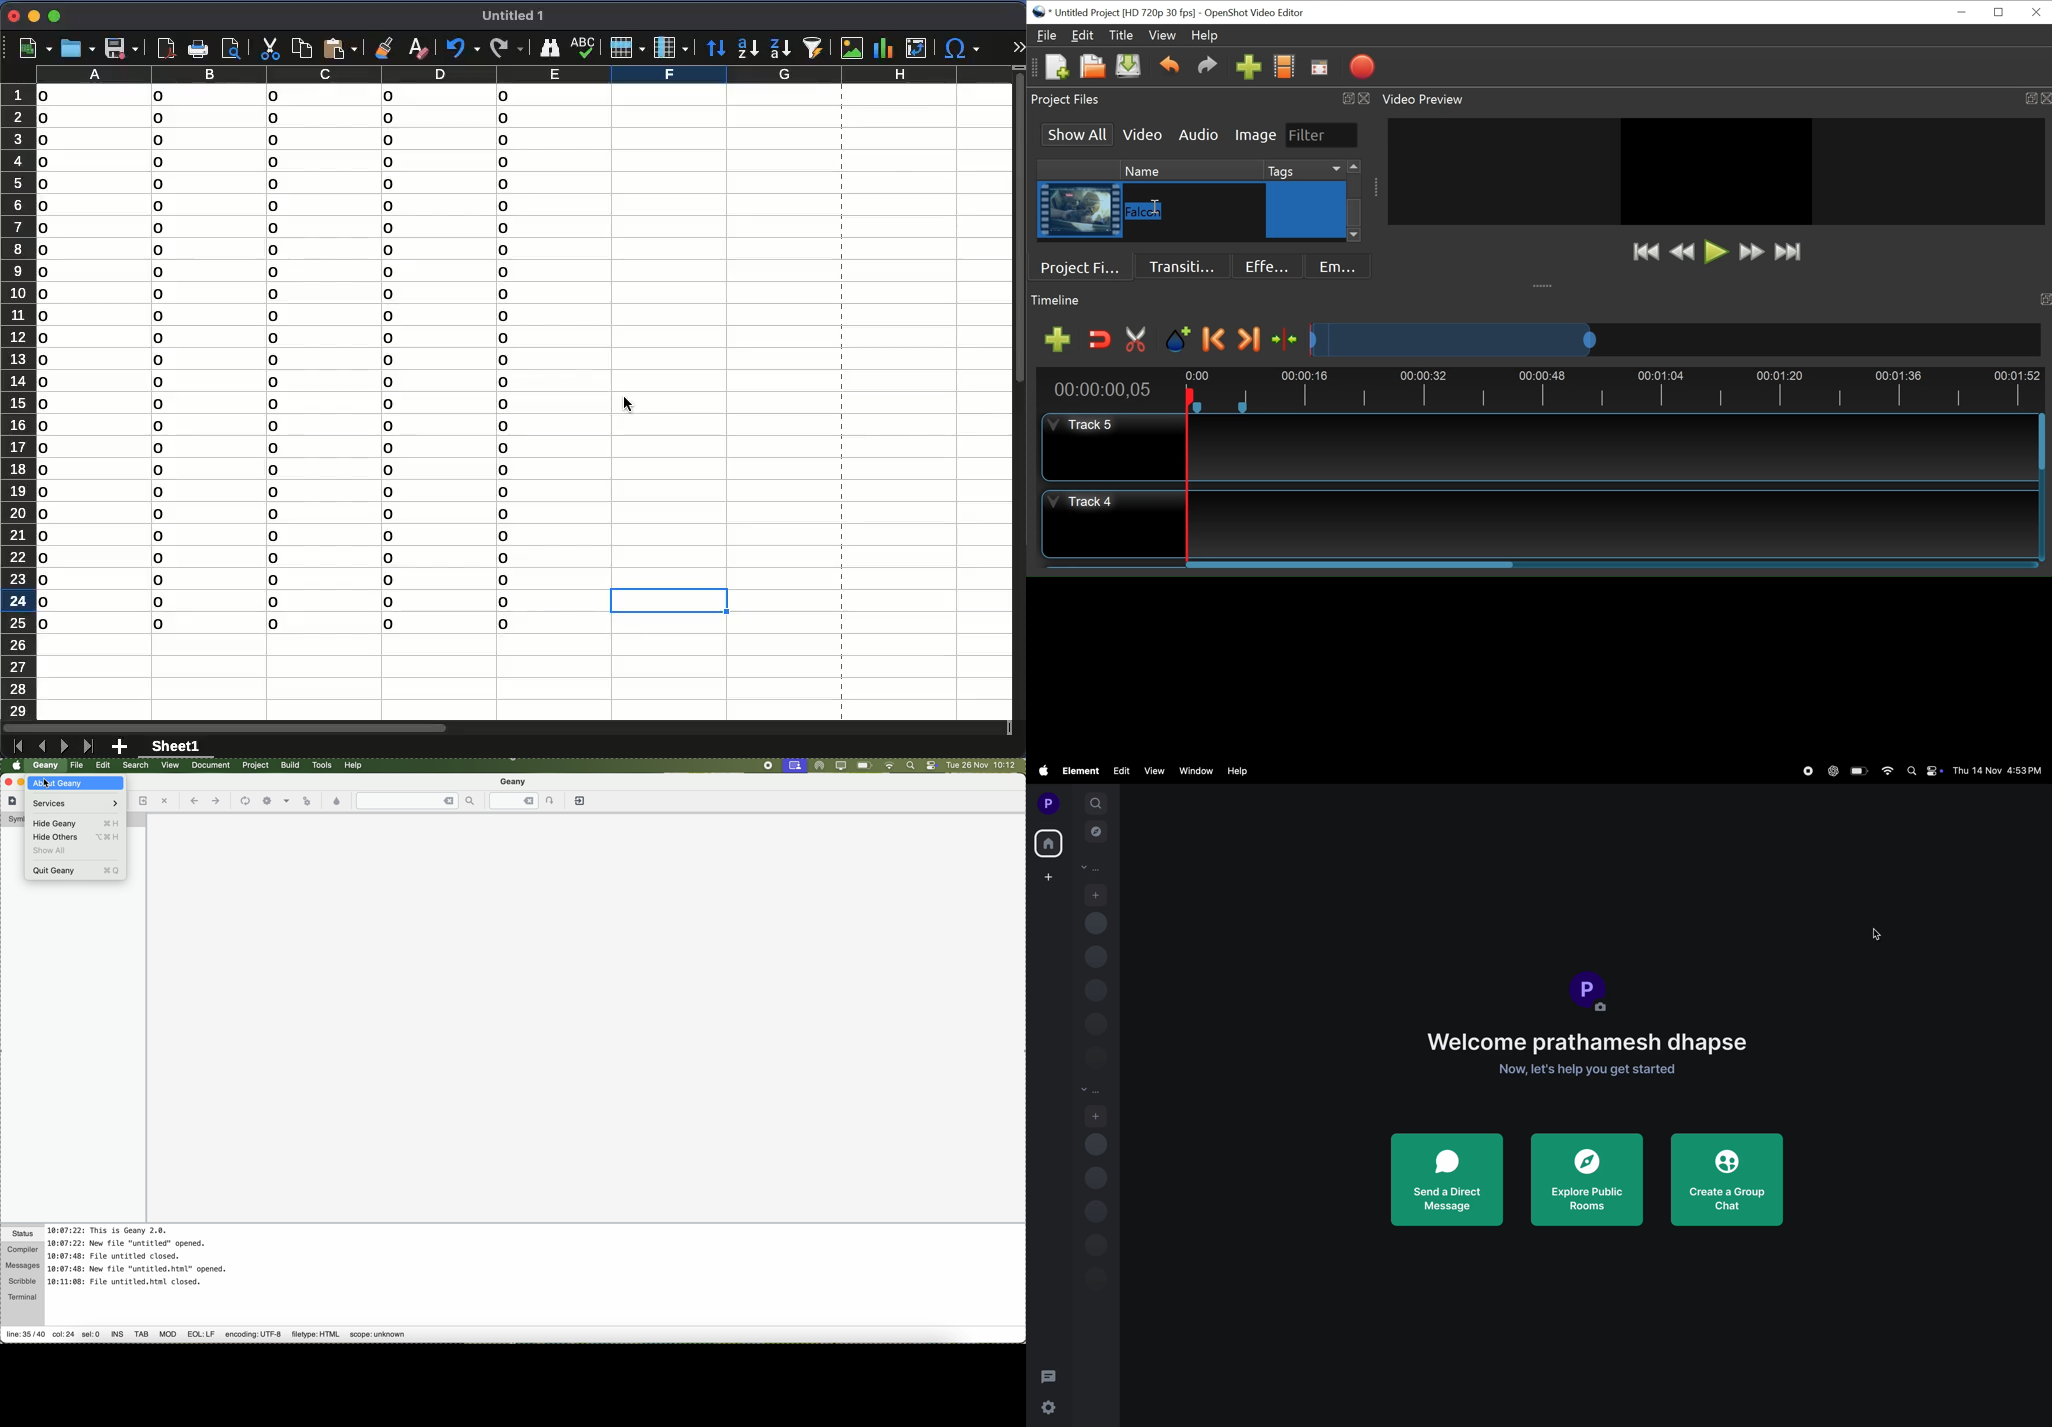 Image resolution: width=2072 pixels, height=1428 pixels. What do you see at coordinates (1446, 1180) in the screenshot?
I see `send direct message` at bounding box center [1446, 1180].